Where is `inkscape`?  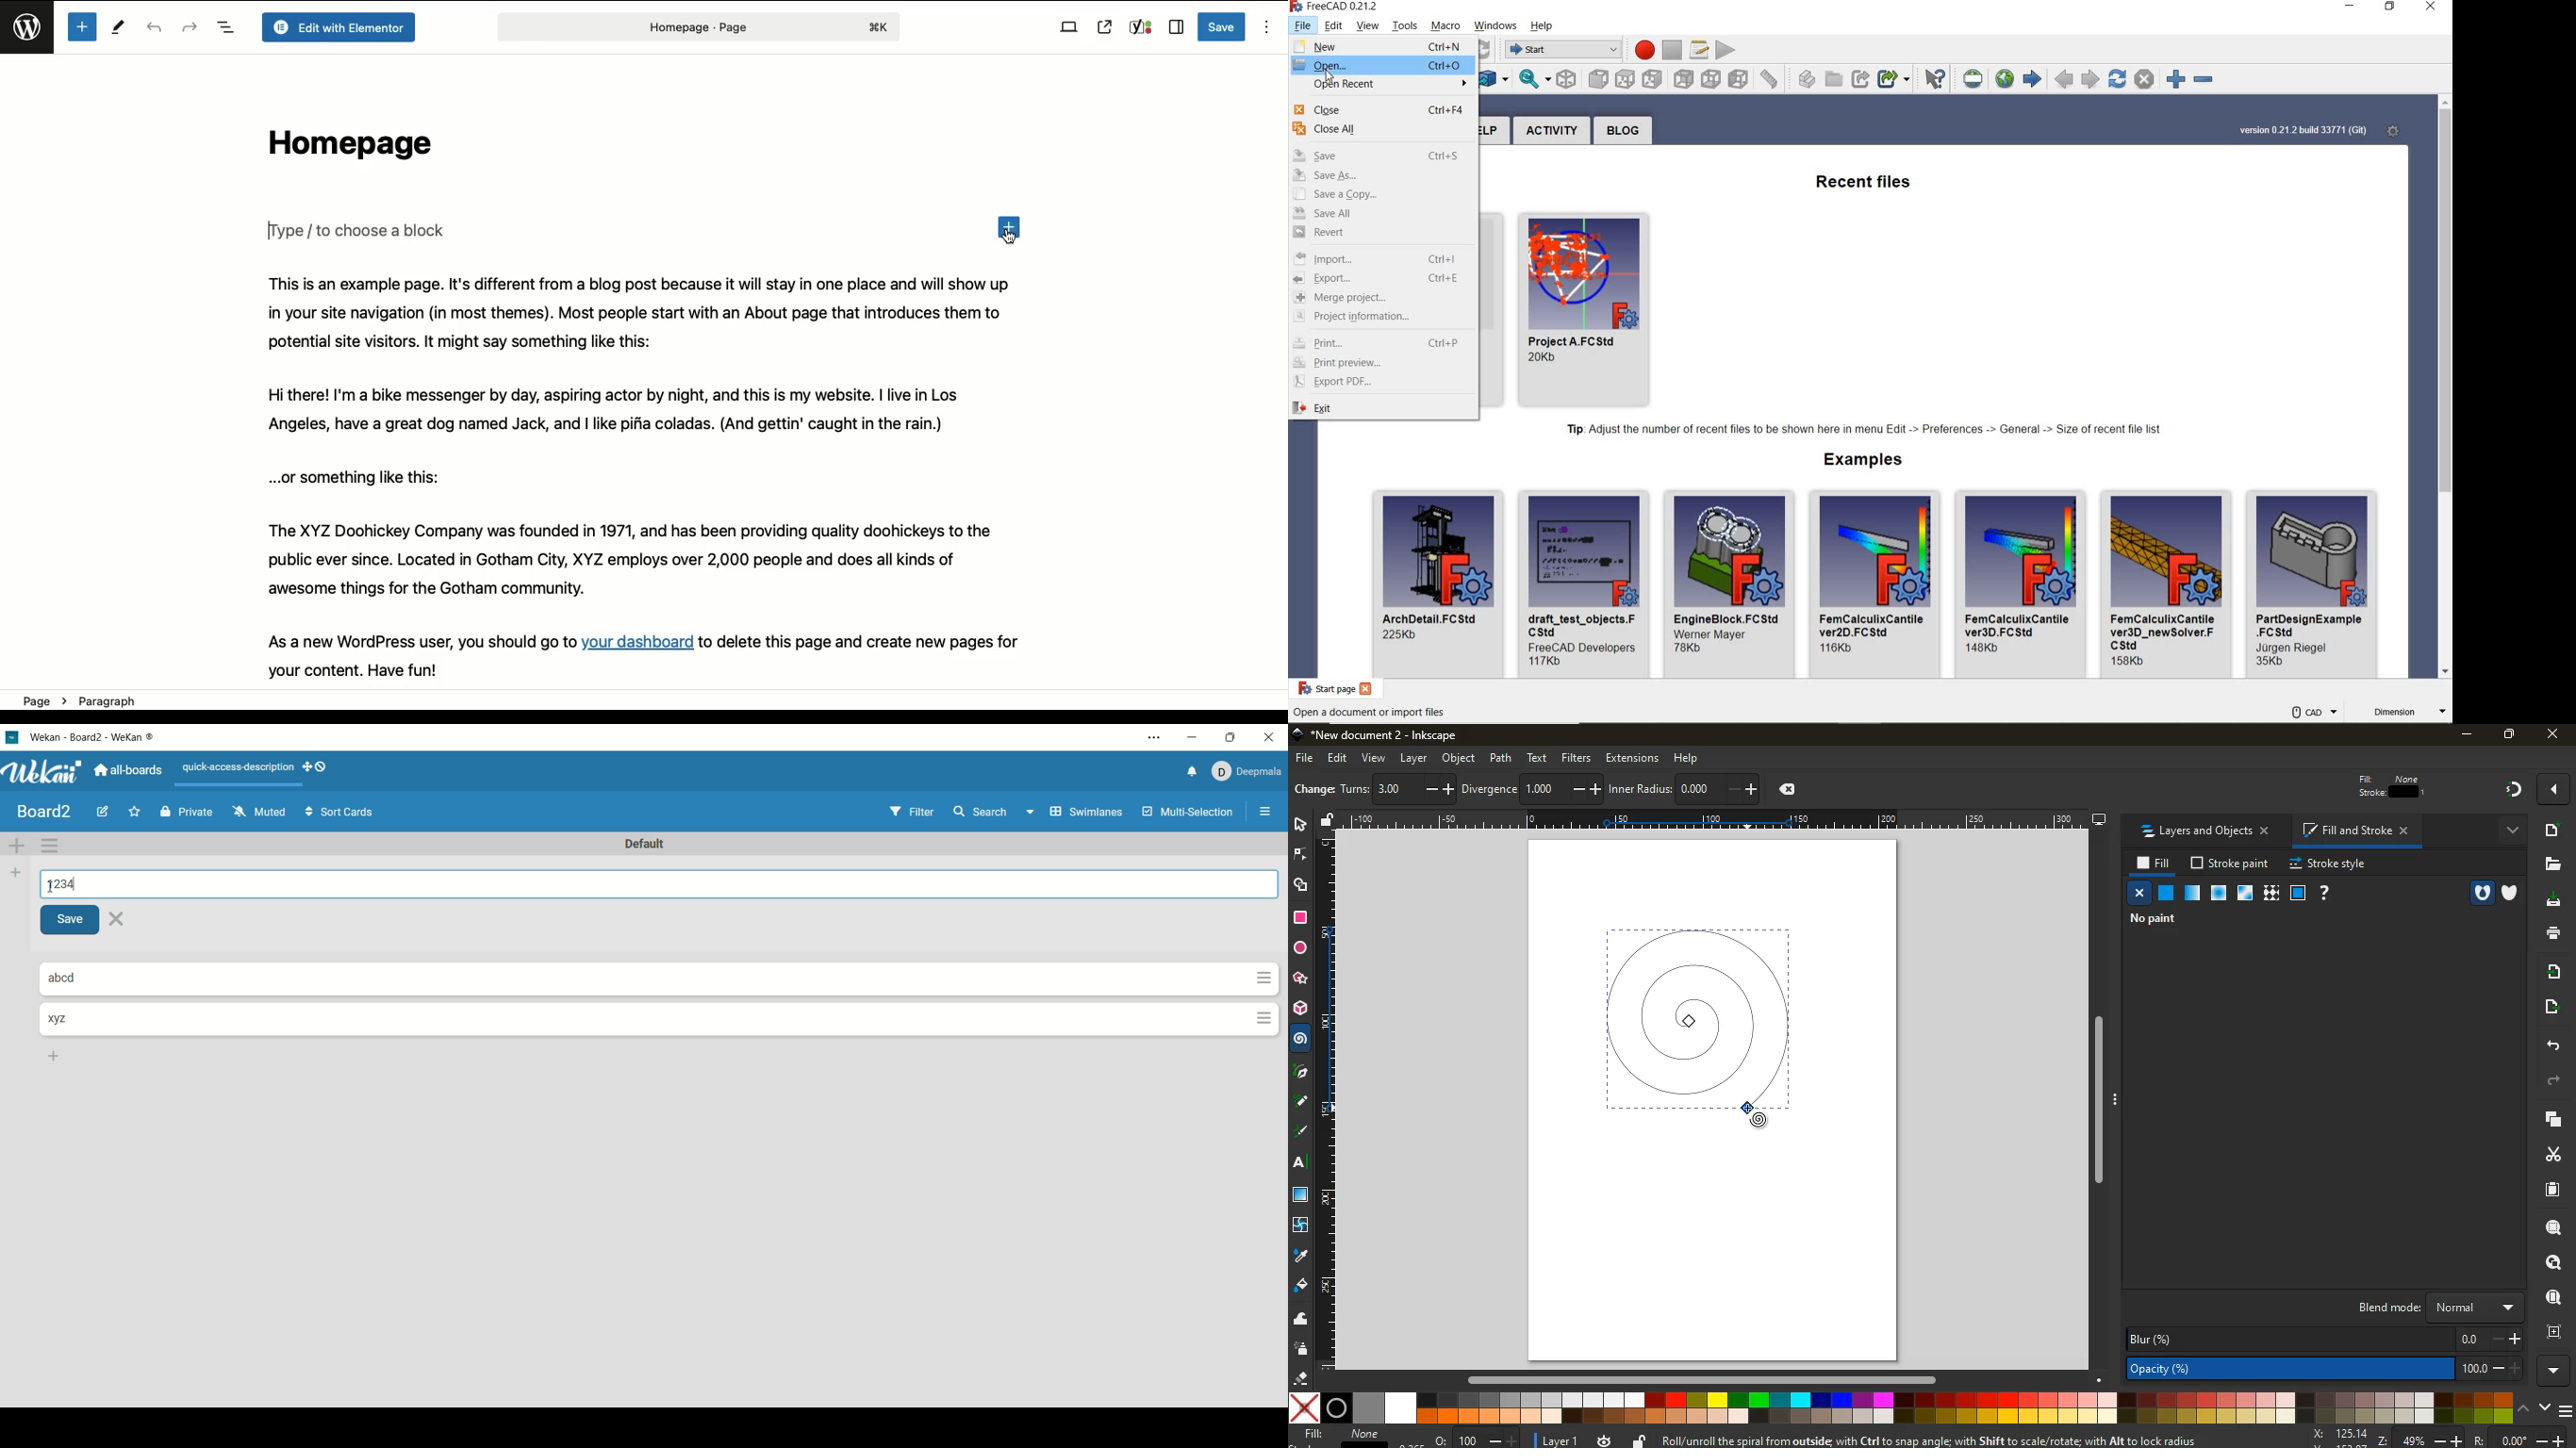 inkscape is located at coordinates (1391, 735).